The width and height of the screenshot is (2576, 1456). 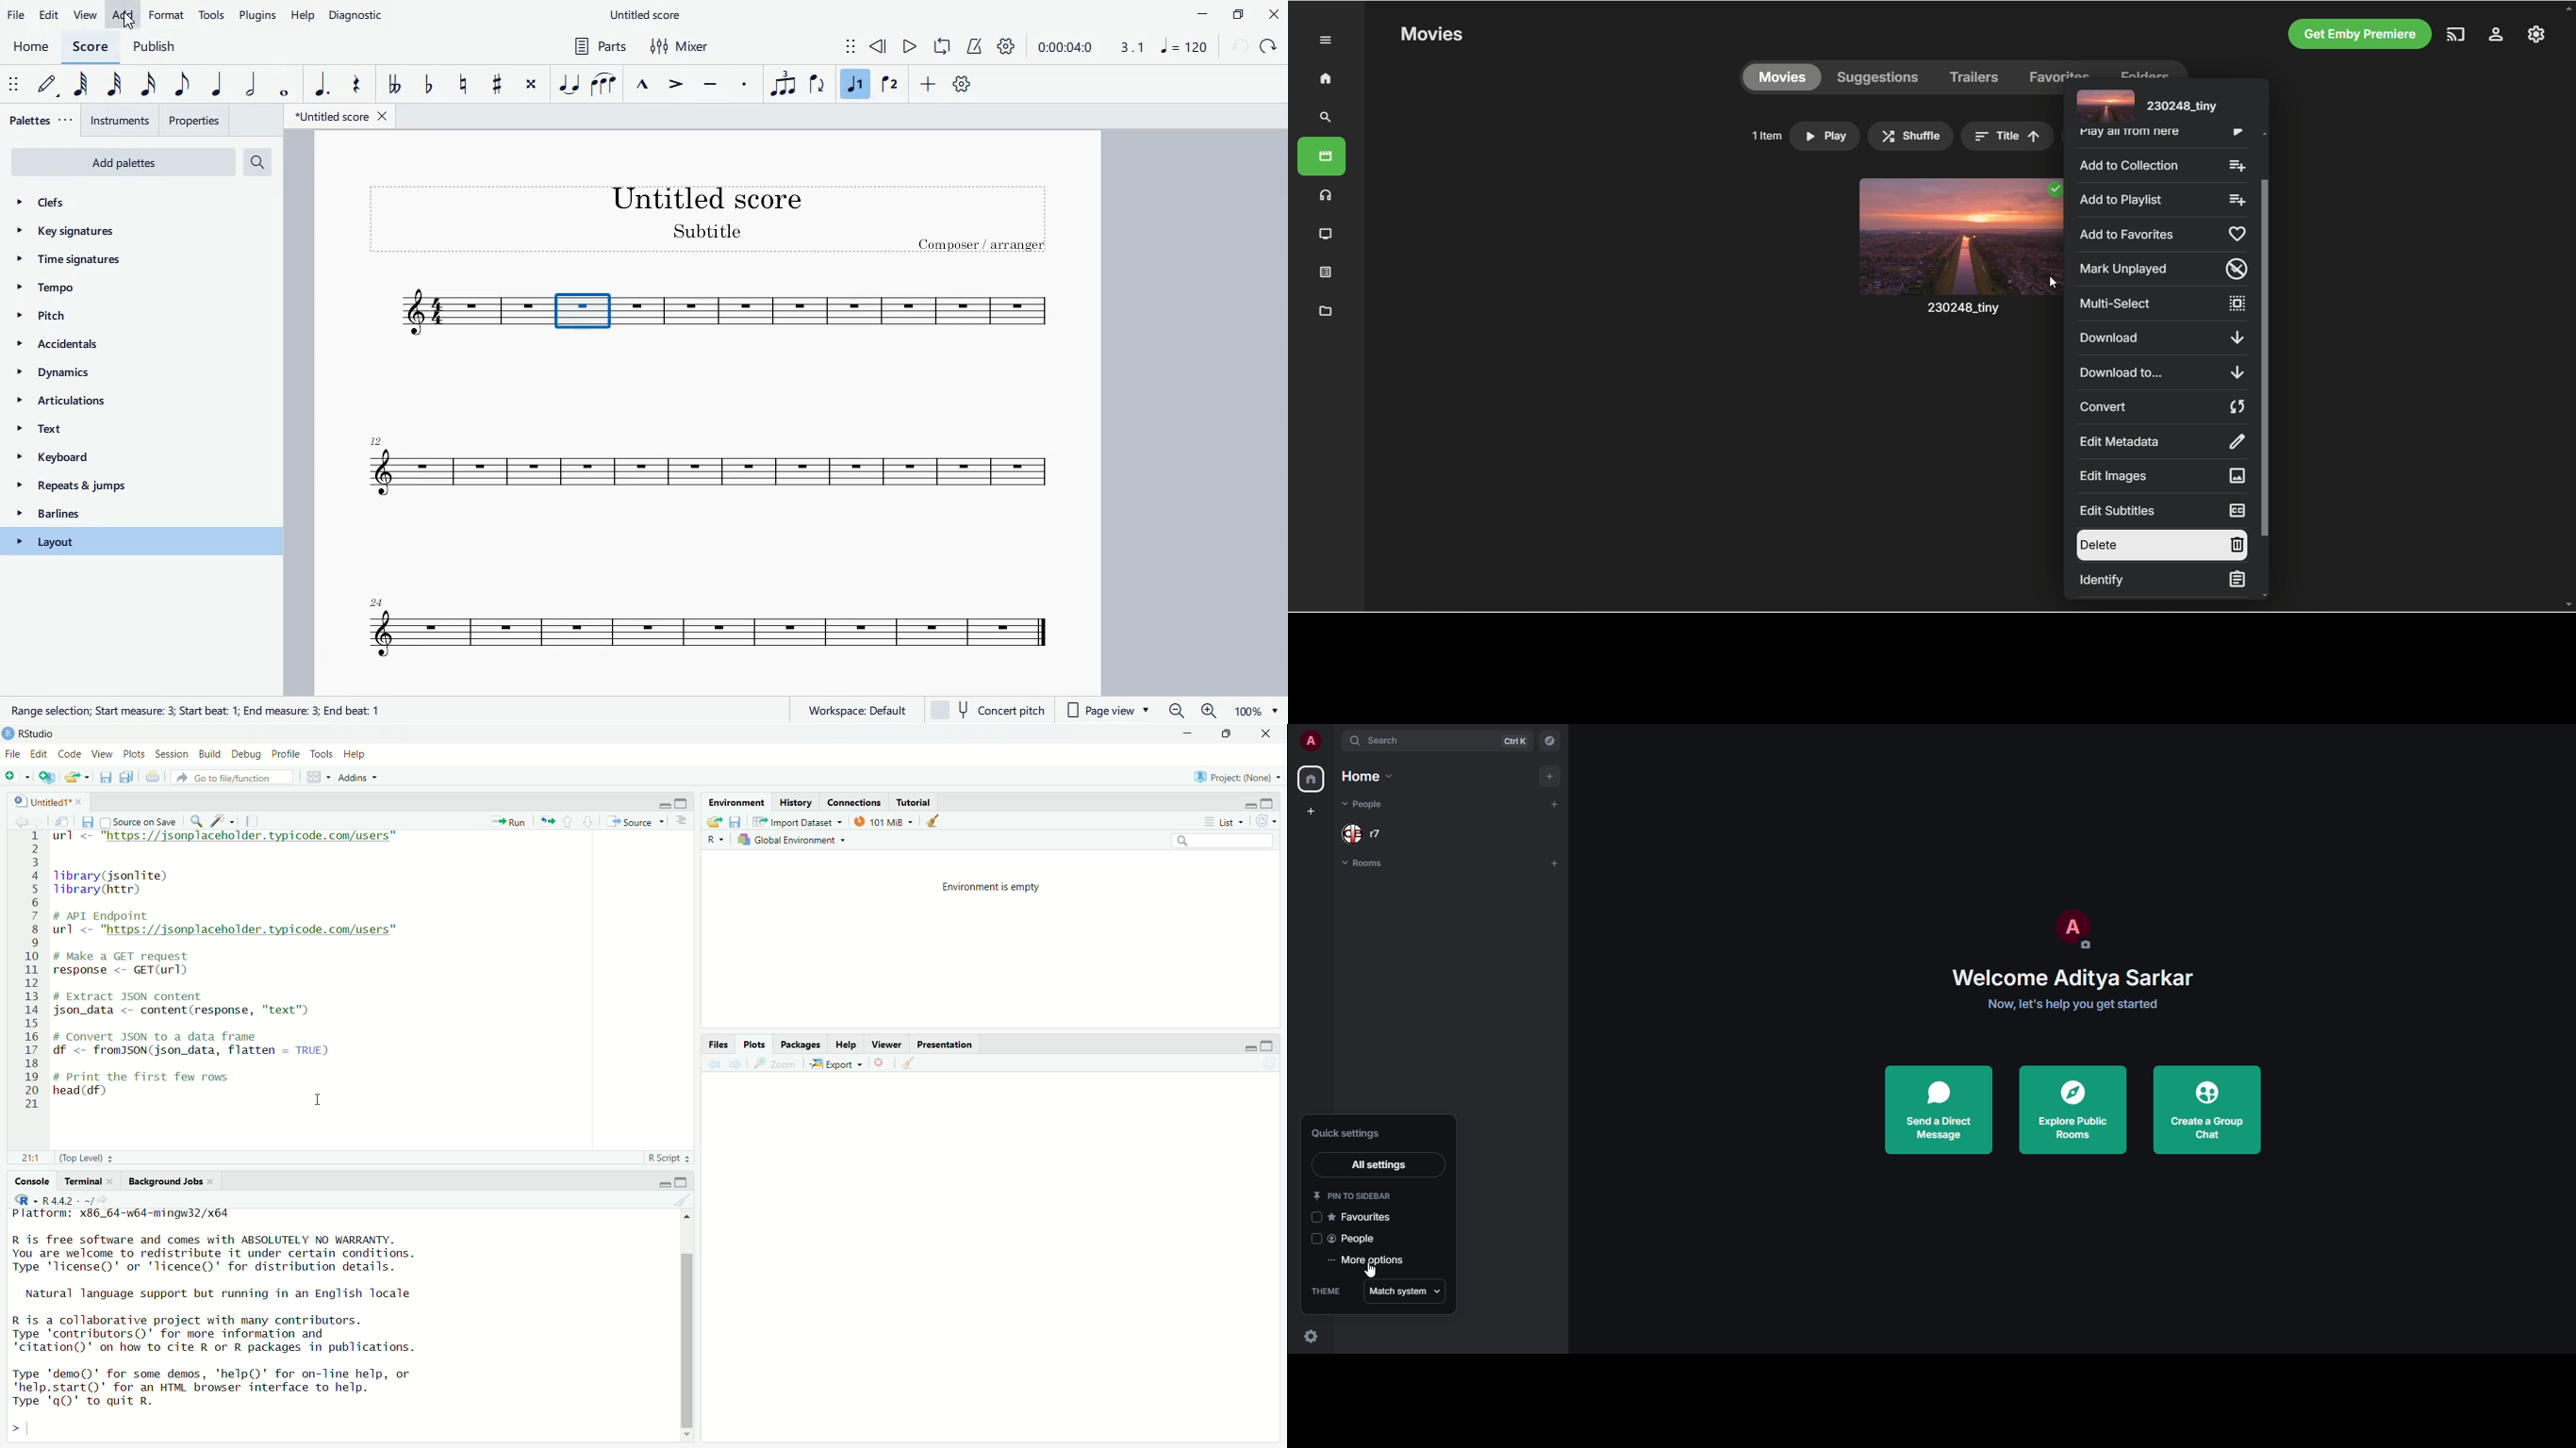 What do you see at coordinates (171, 754) in the screenshot?
I see `Session` at bounding box center [171, 754].